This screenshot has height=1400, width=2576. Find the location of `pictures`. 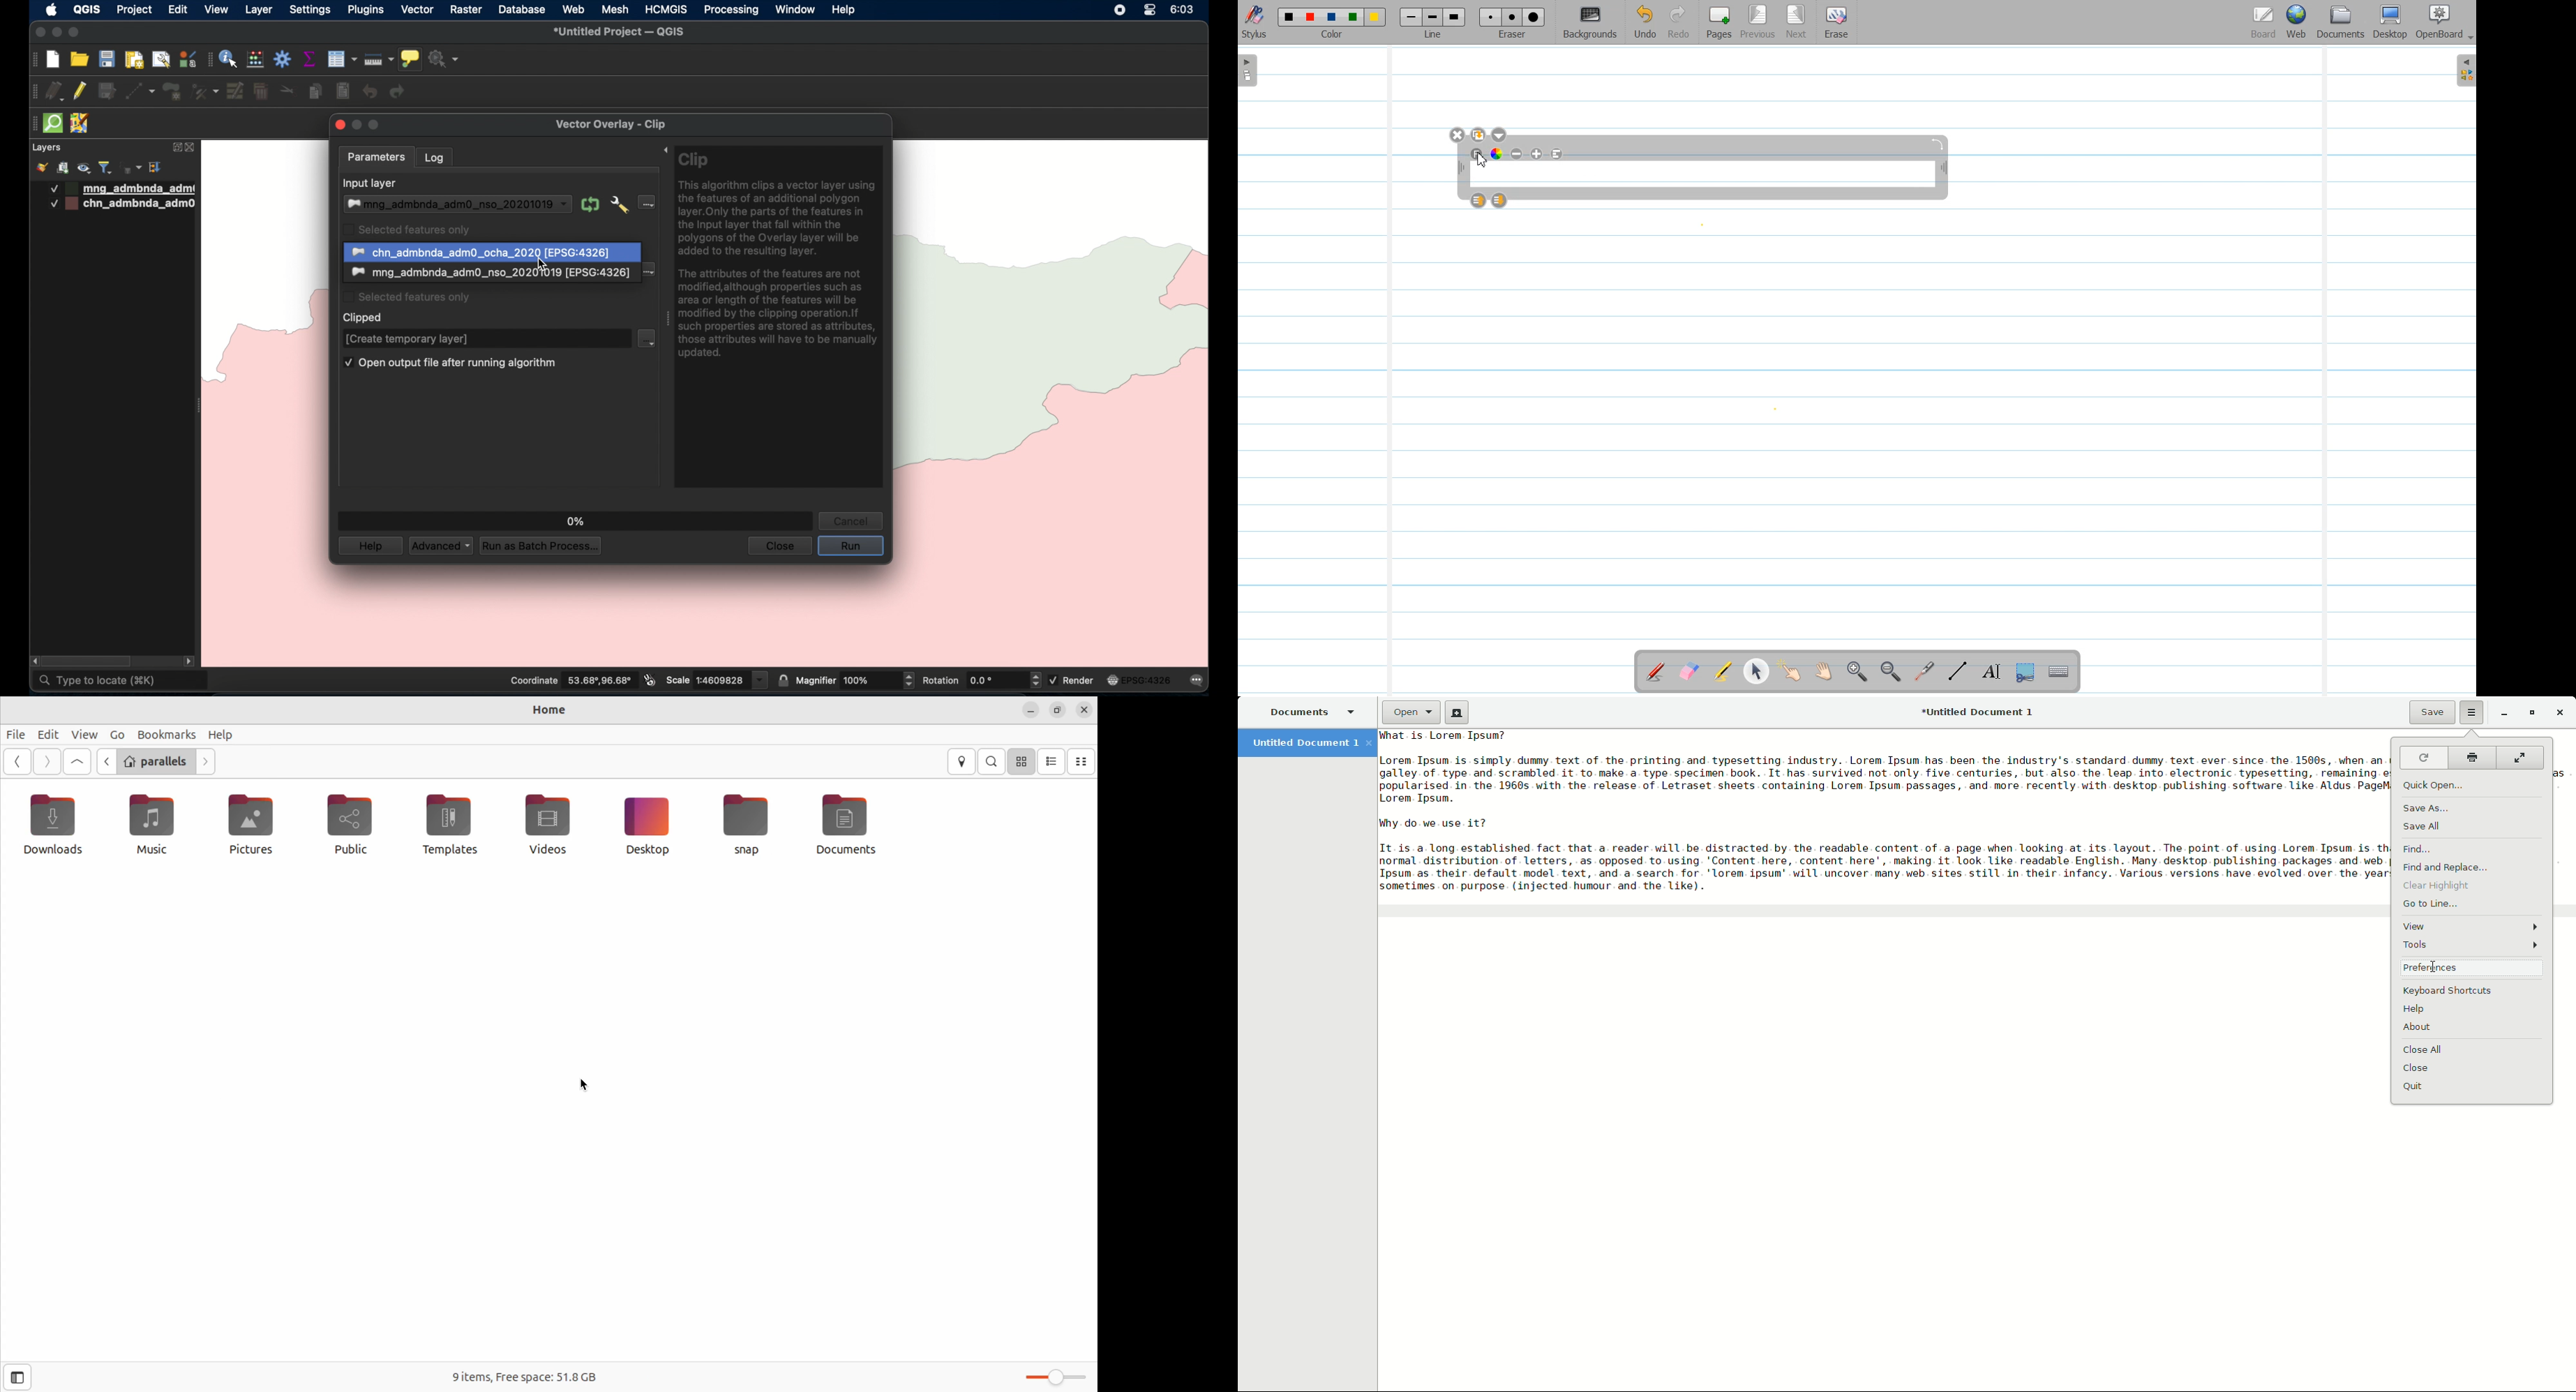

pictures is located at coordinates (247, 828).